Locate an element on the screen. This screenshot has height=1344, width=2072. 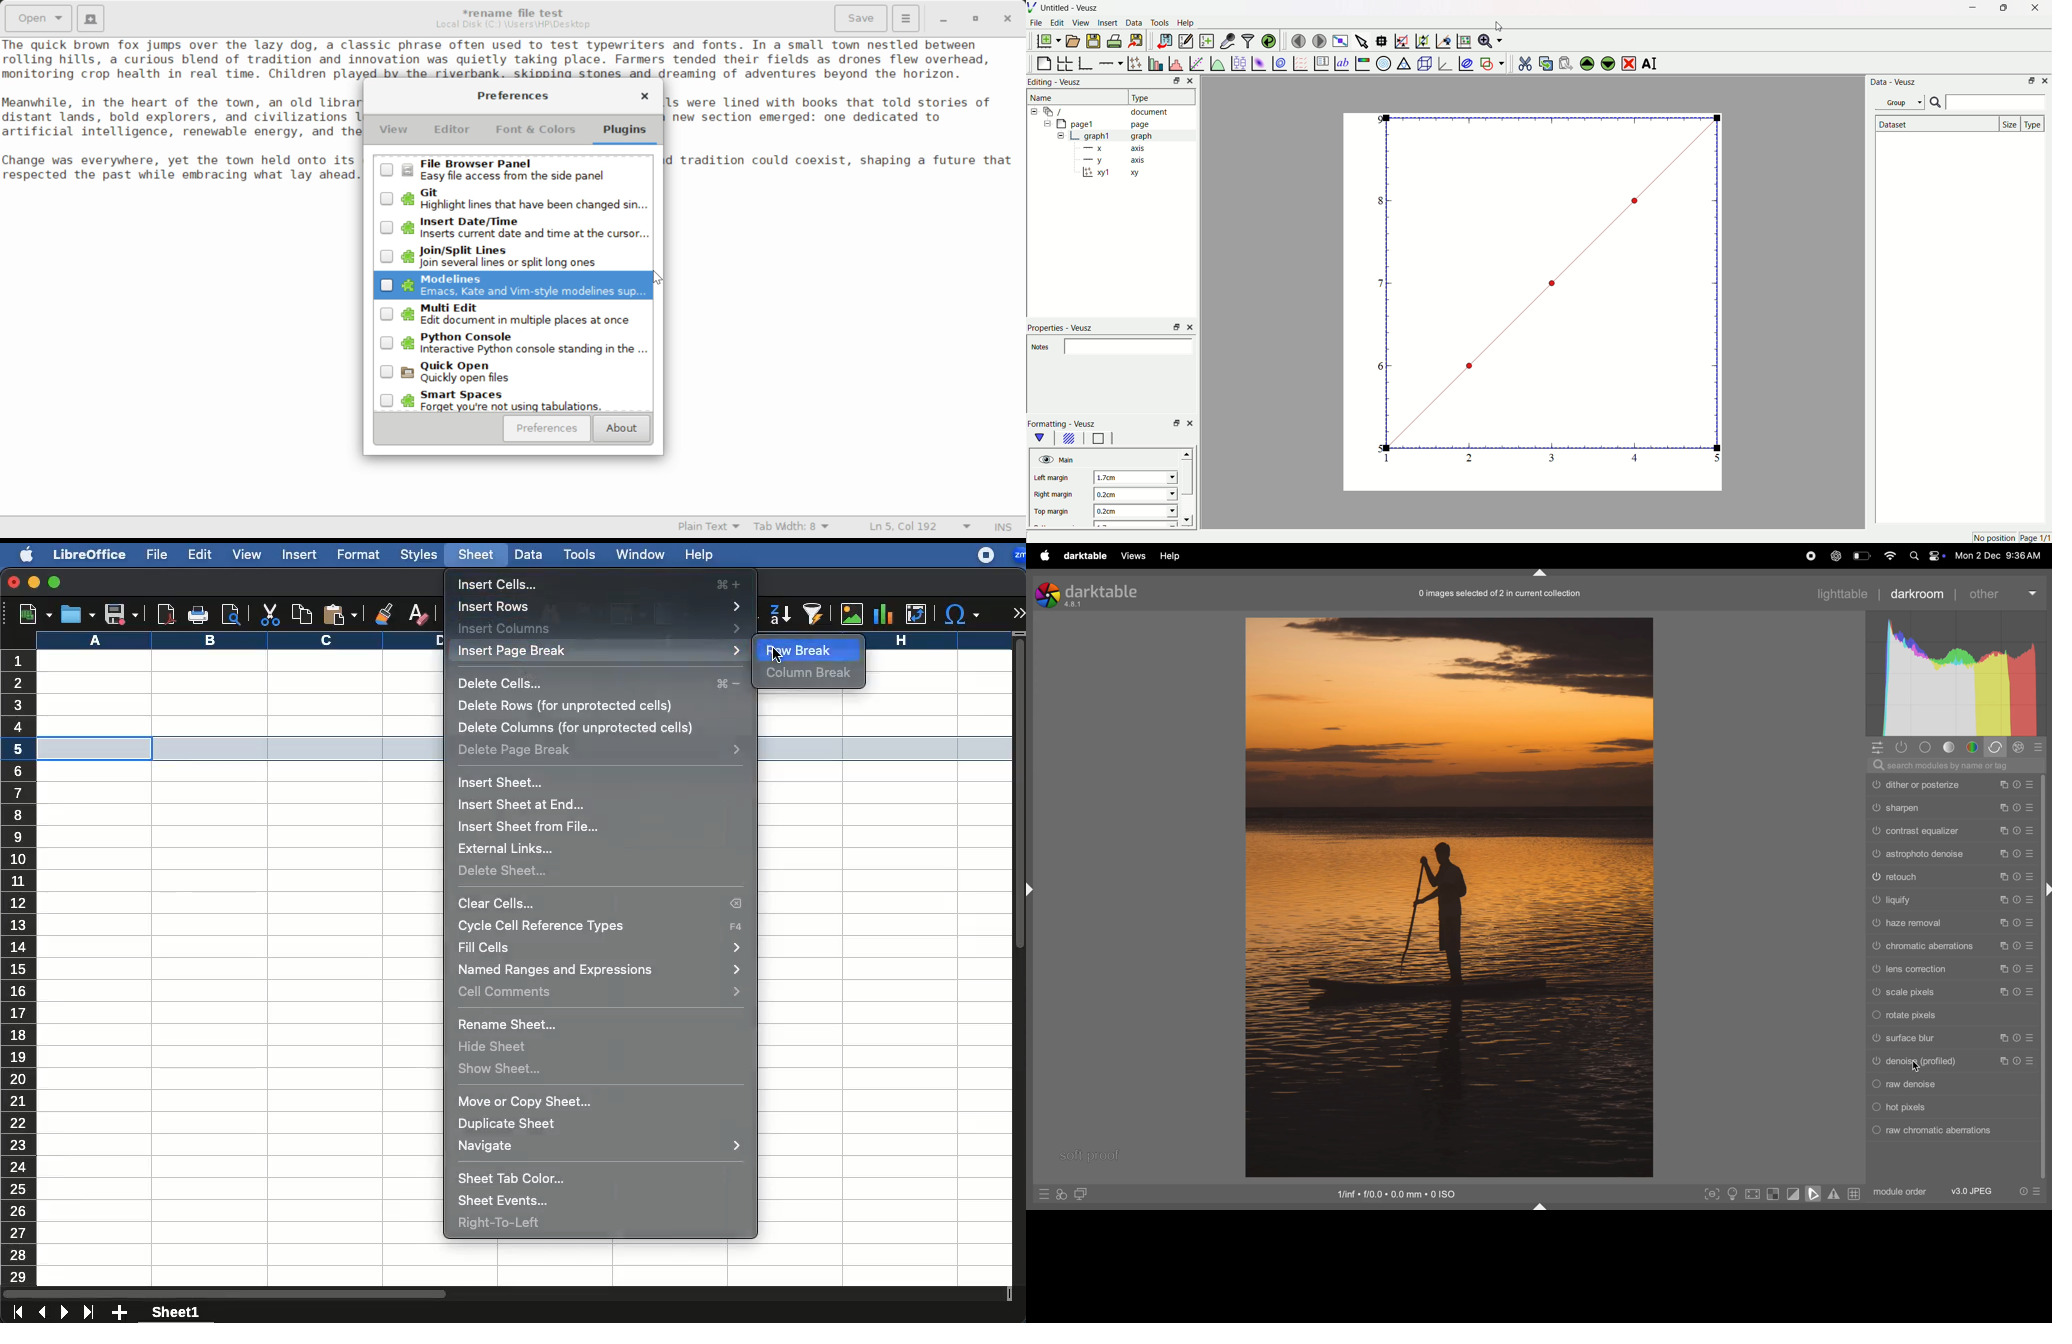
pivot table is located at coordinates (914, 613).